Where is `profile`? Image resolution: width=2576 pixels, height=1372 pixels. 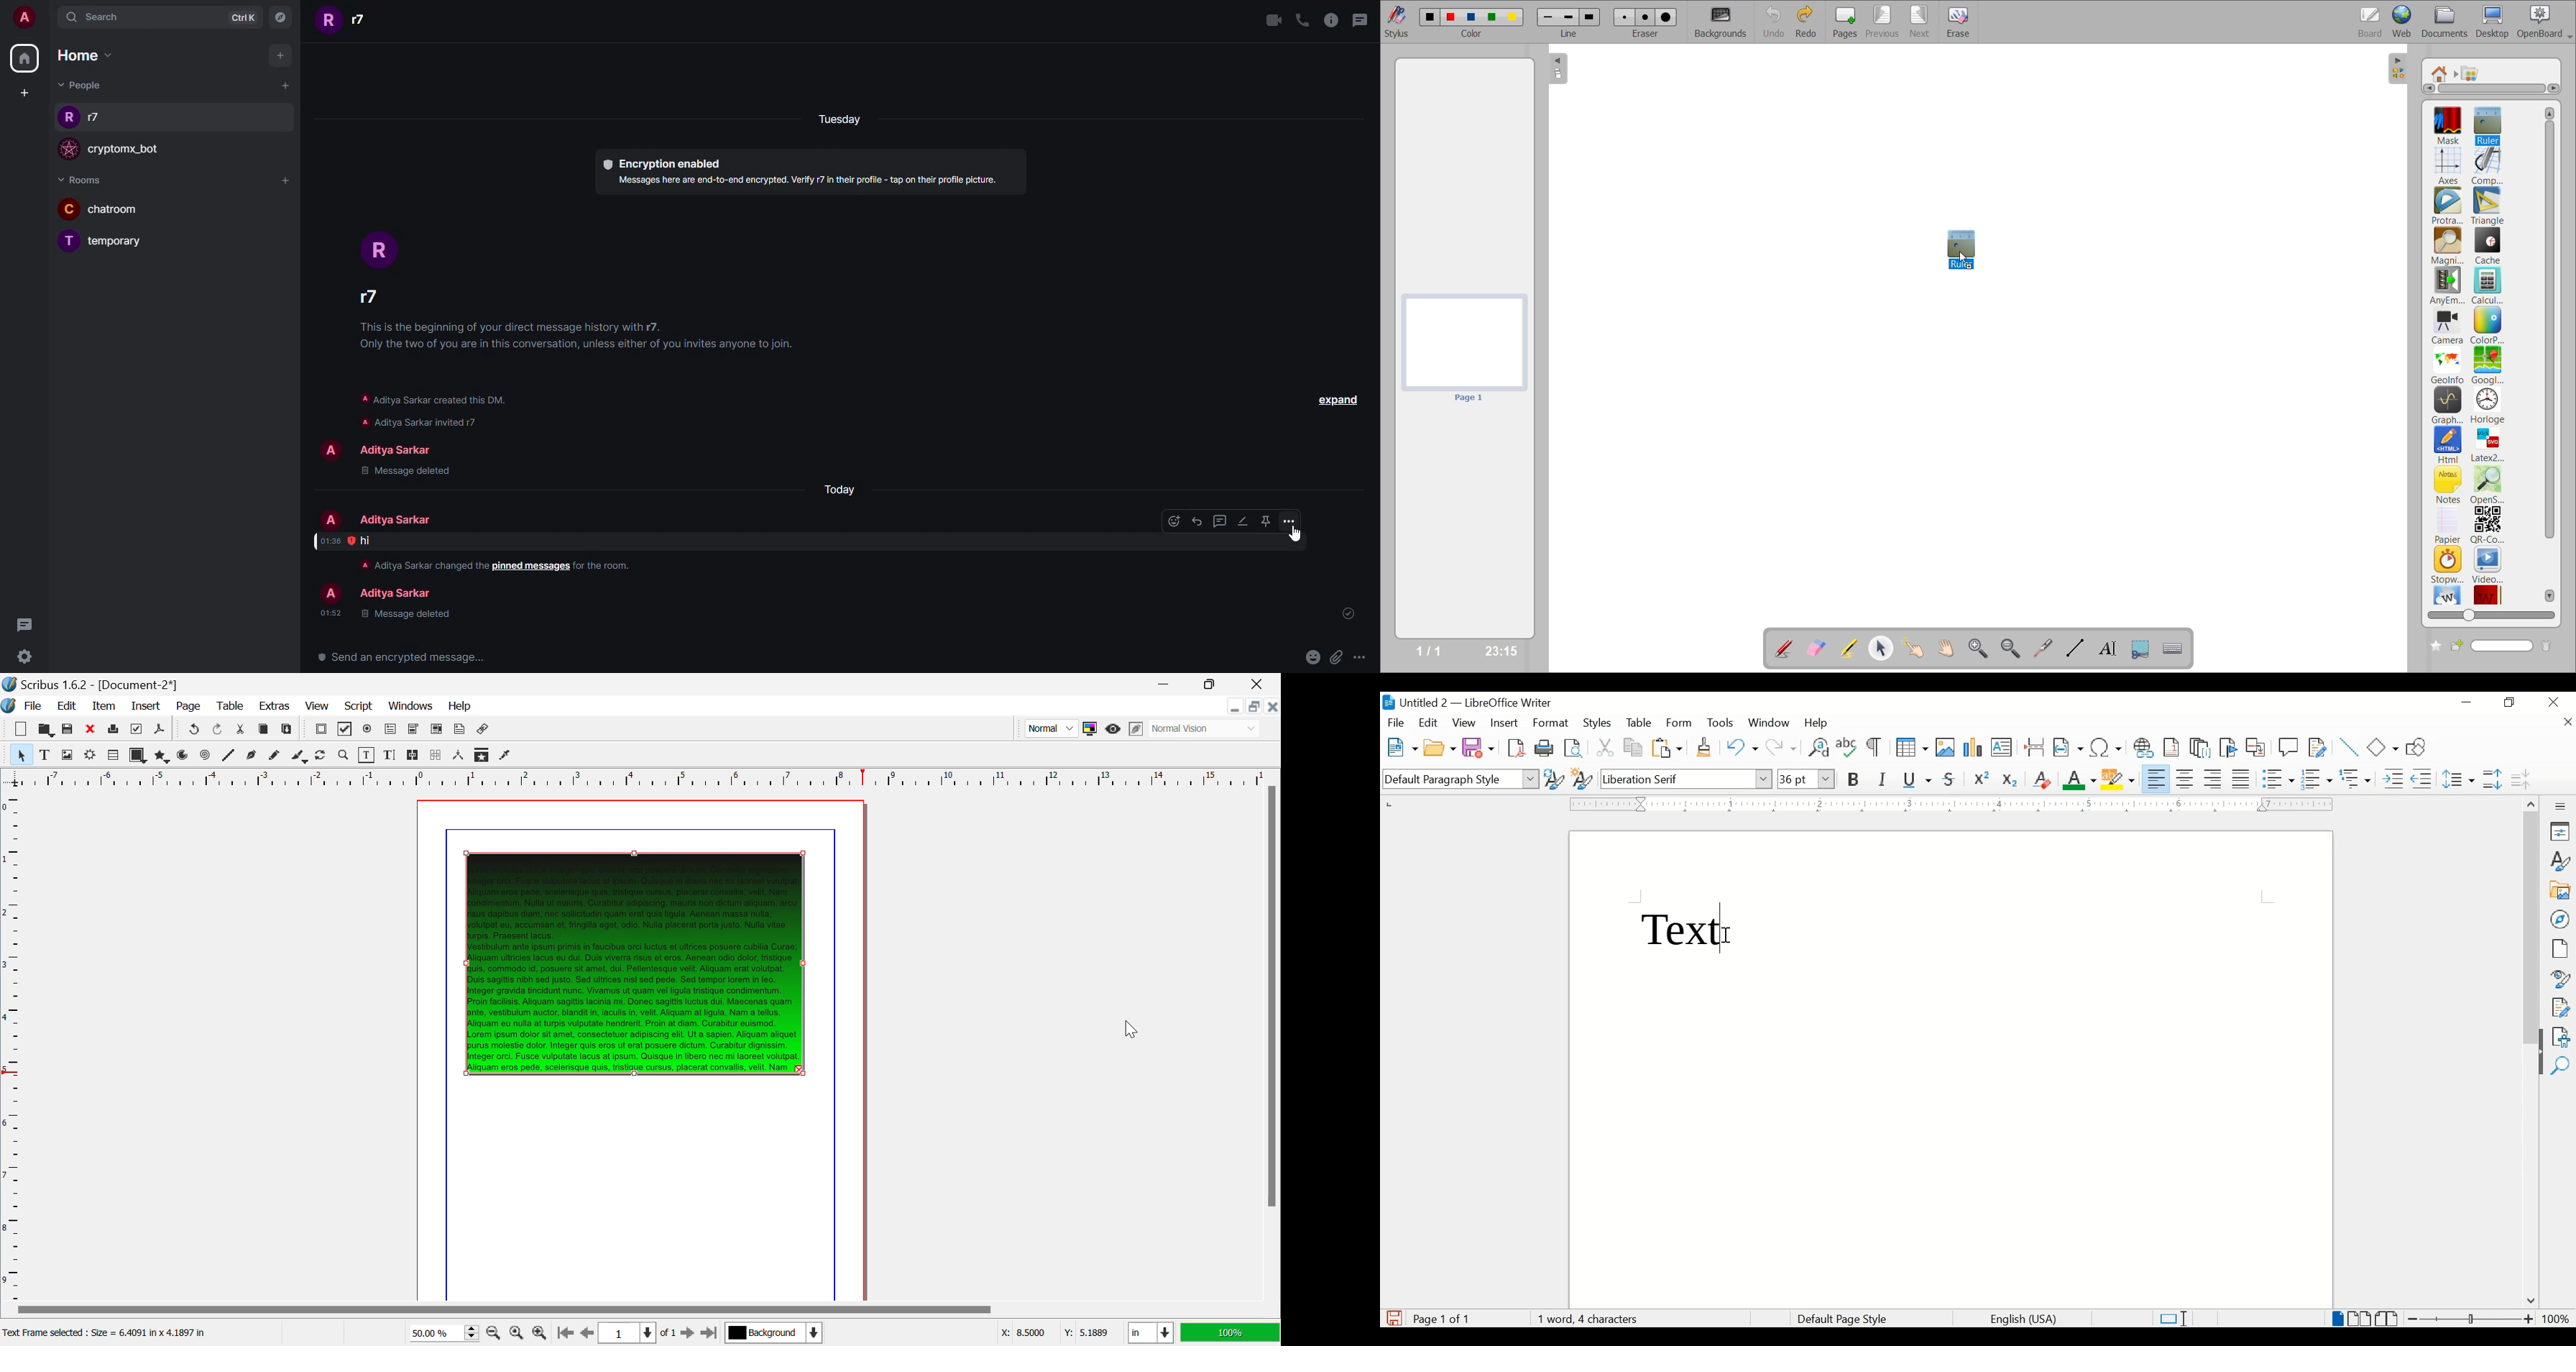 profile is located at coordinates (330, 595).